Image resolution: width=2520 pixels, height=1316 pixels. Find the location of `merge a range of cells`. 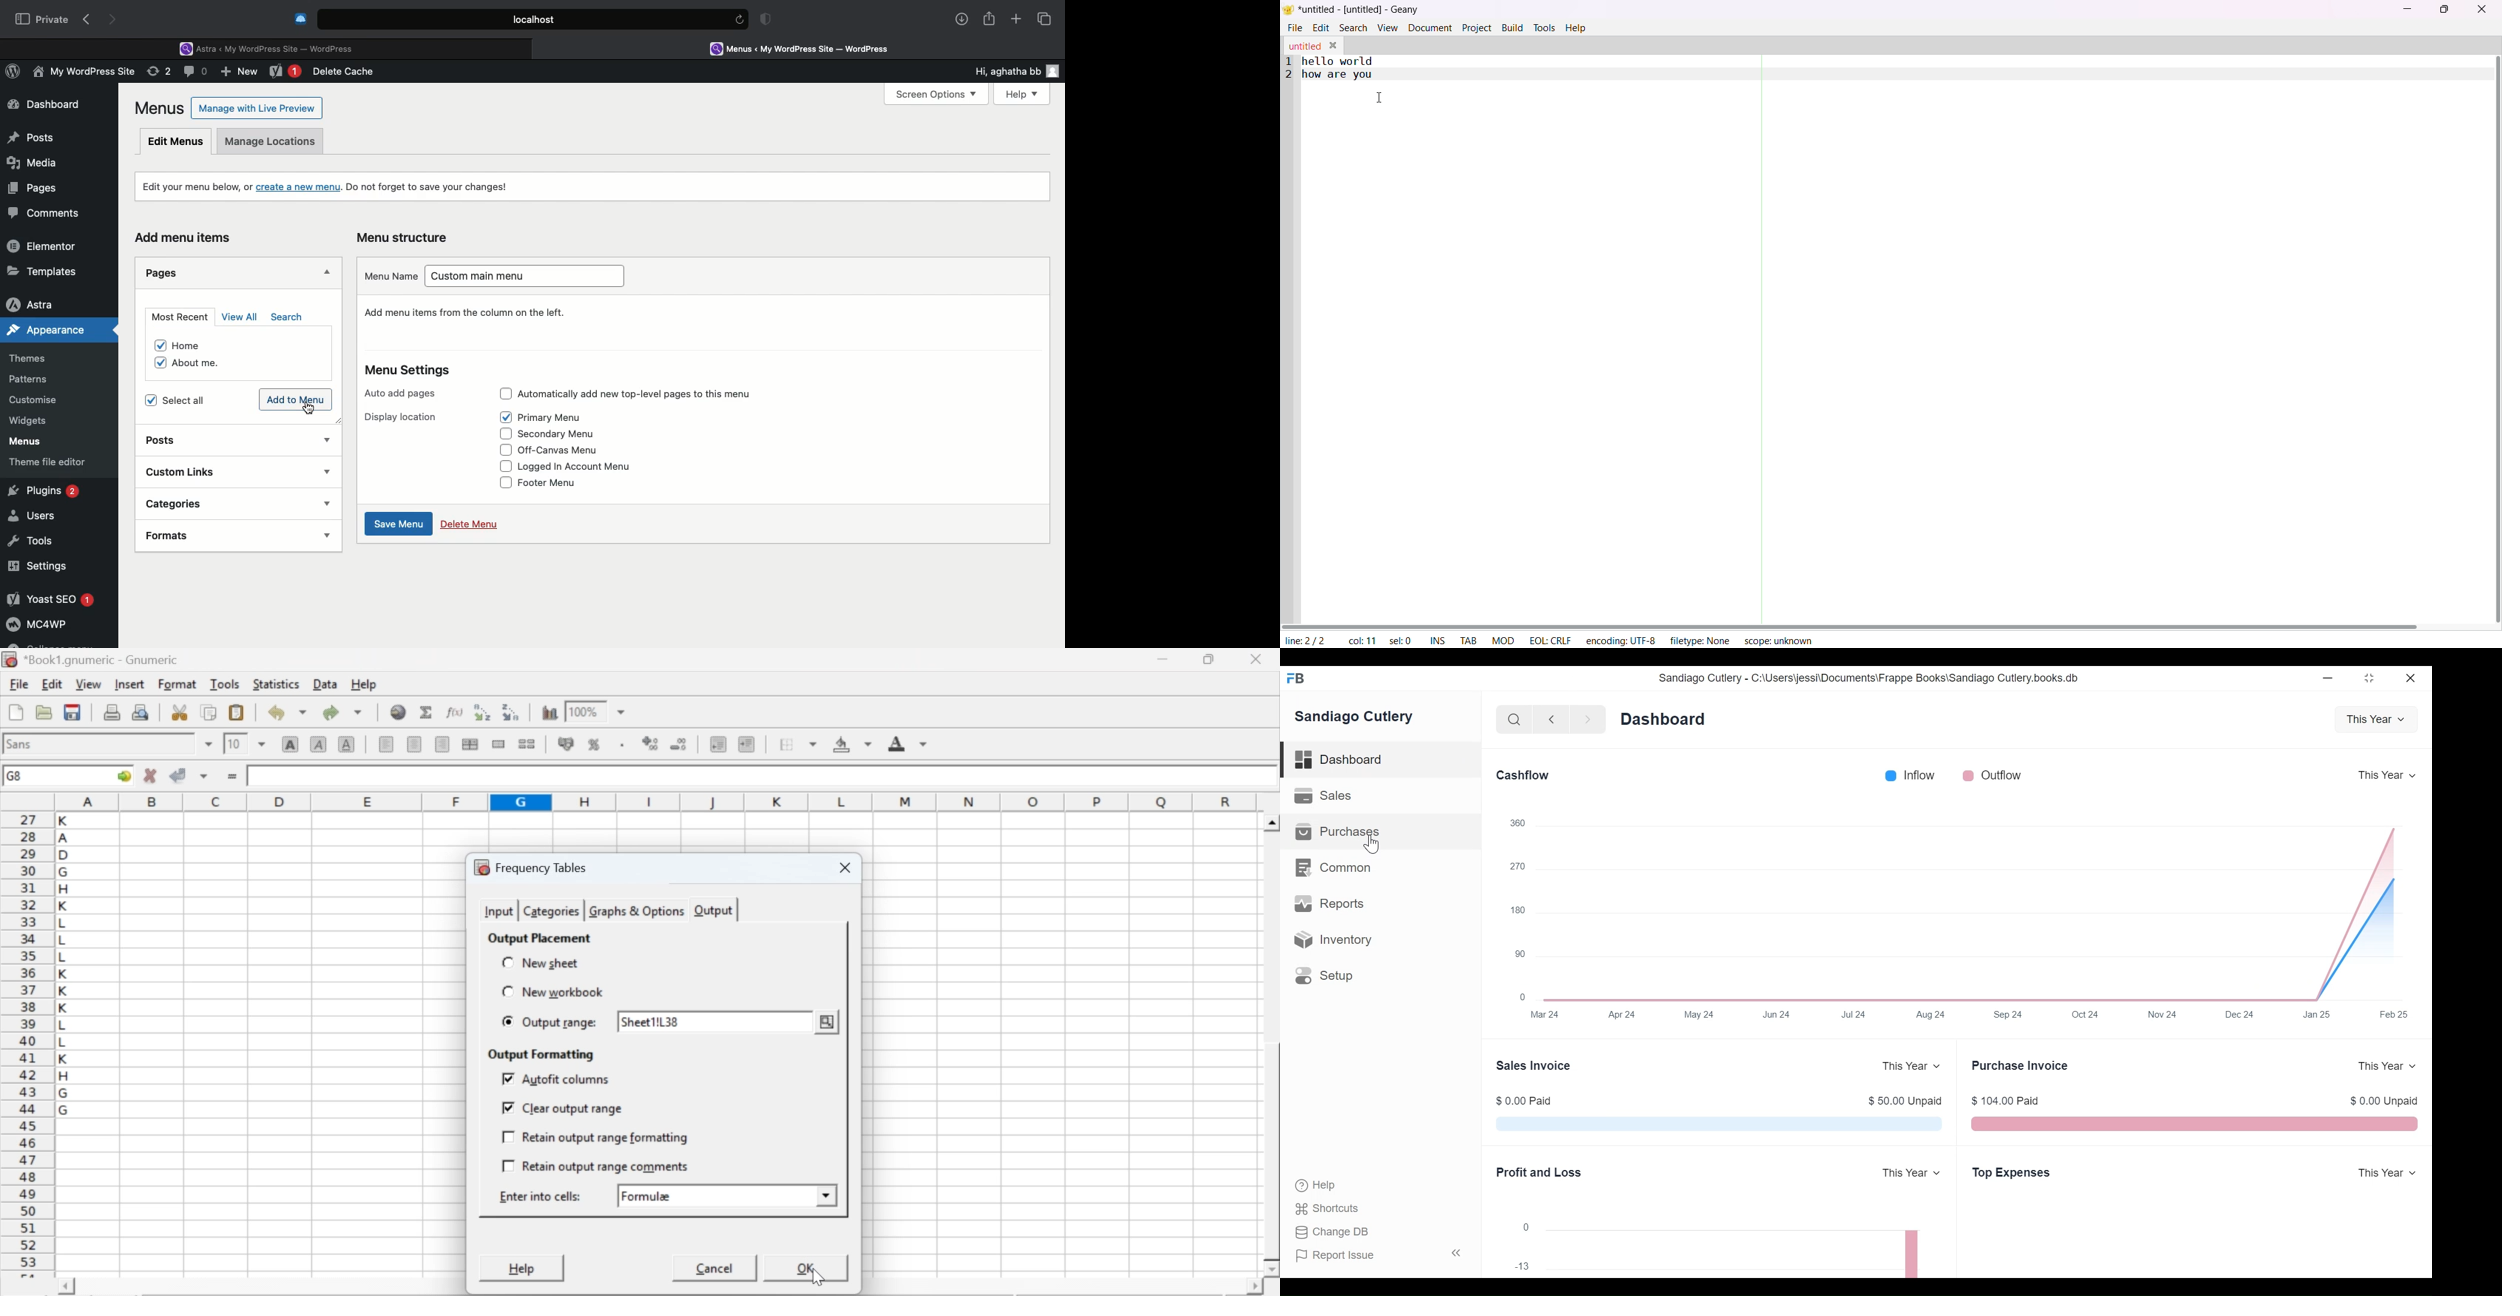

merge a range of cells is located at coordinates (499, 744).